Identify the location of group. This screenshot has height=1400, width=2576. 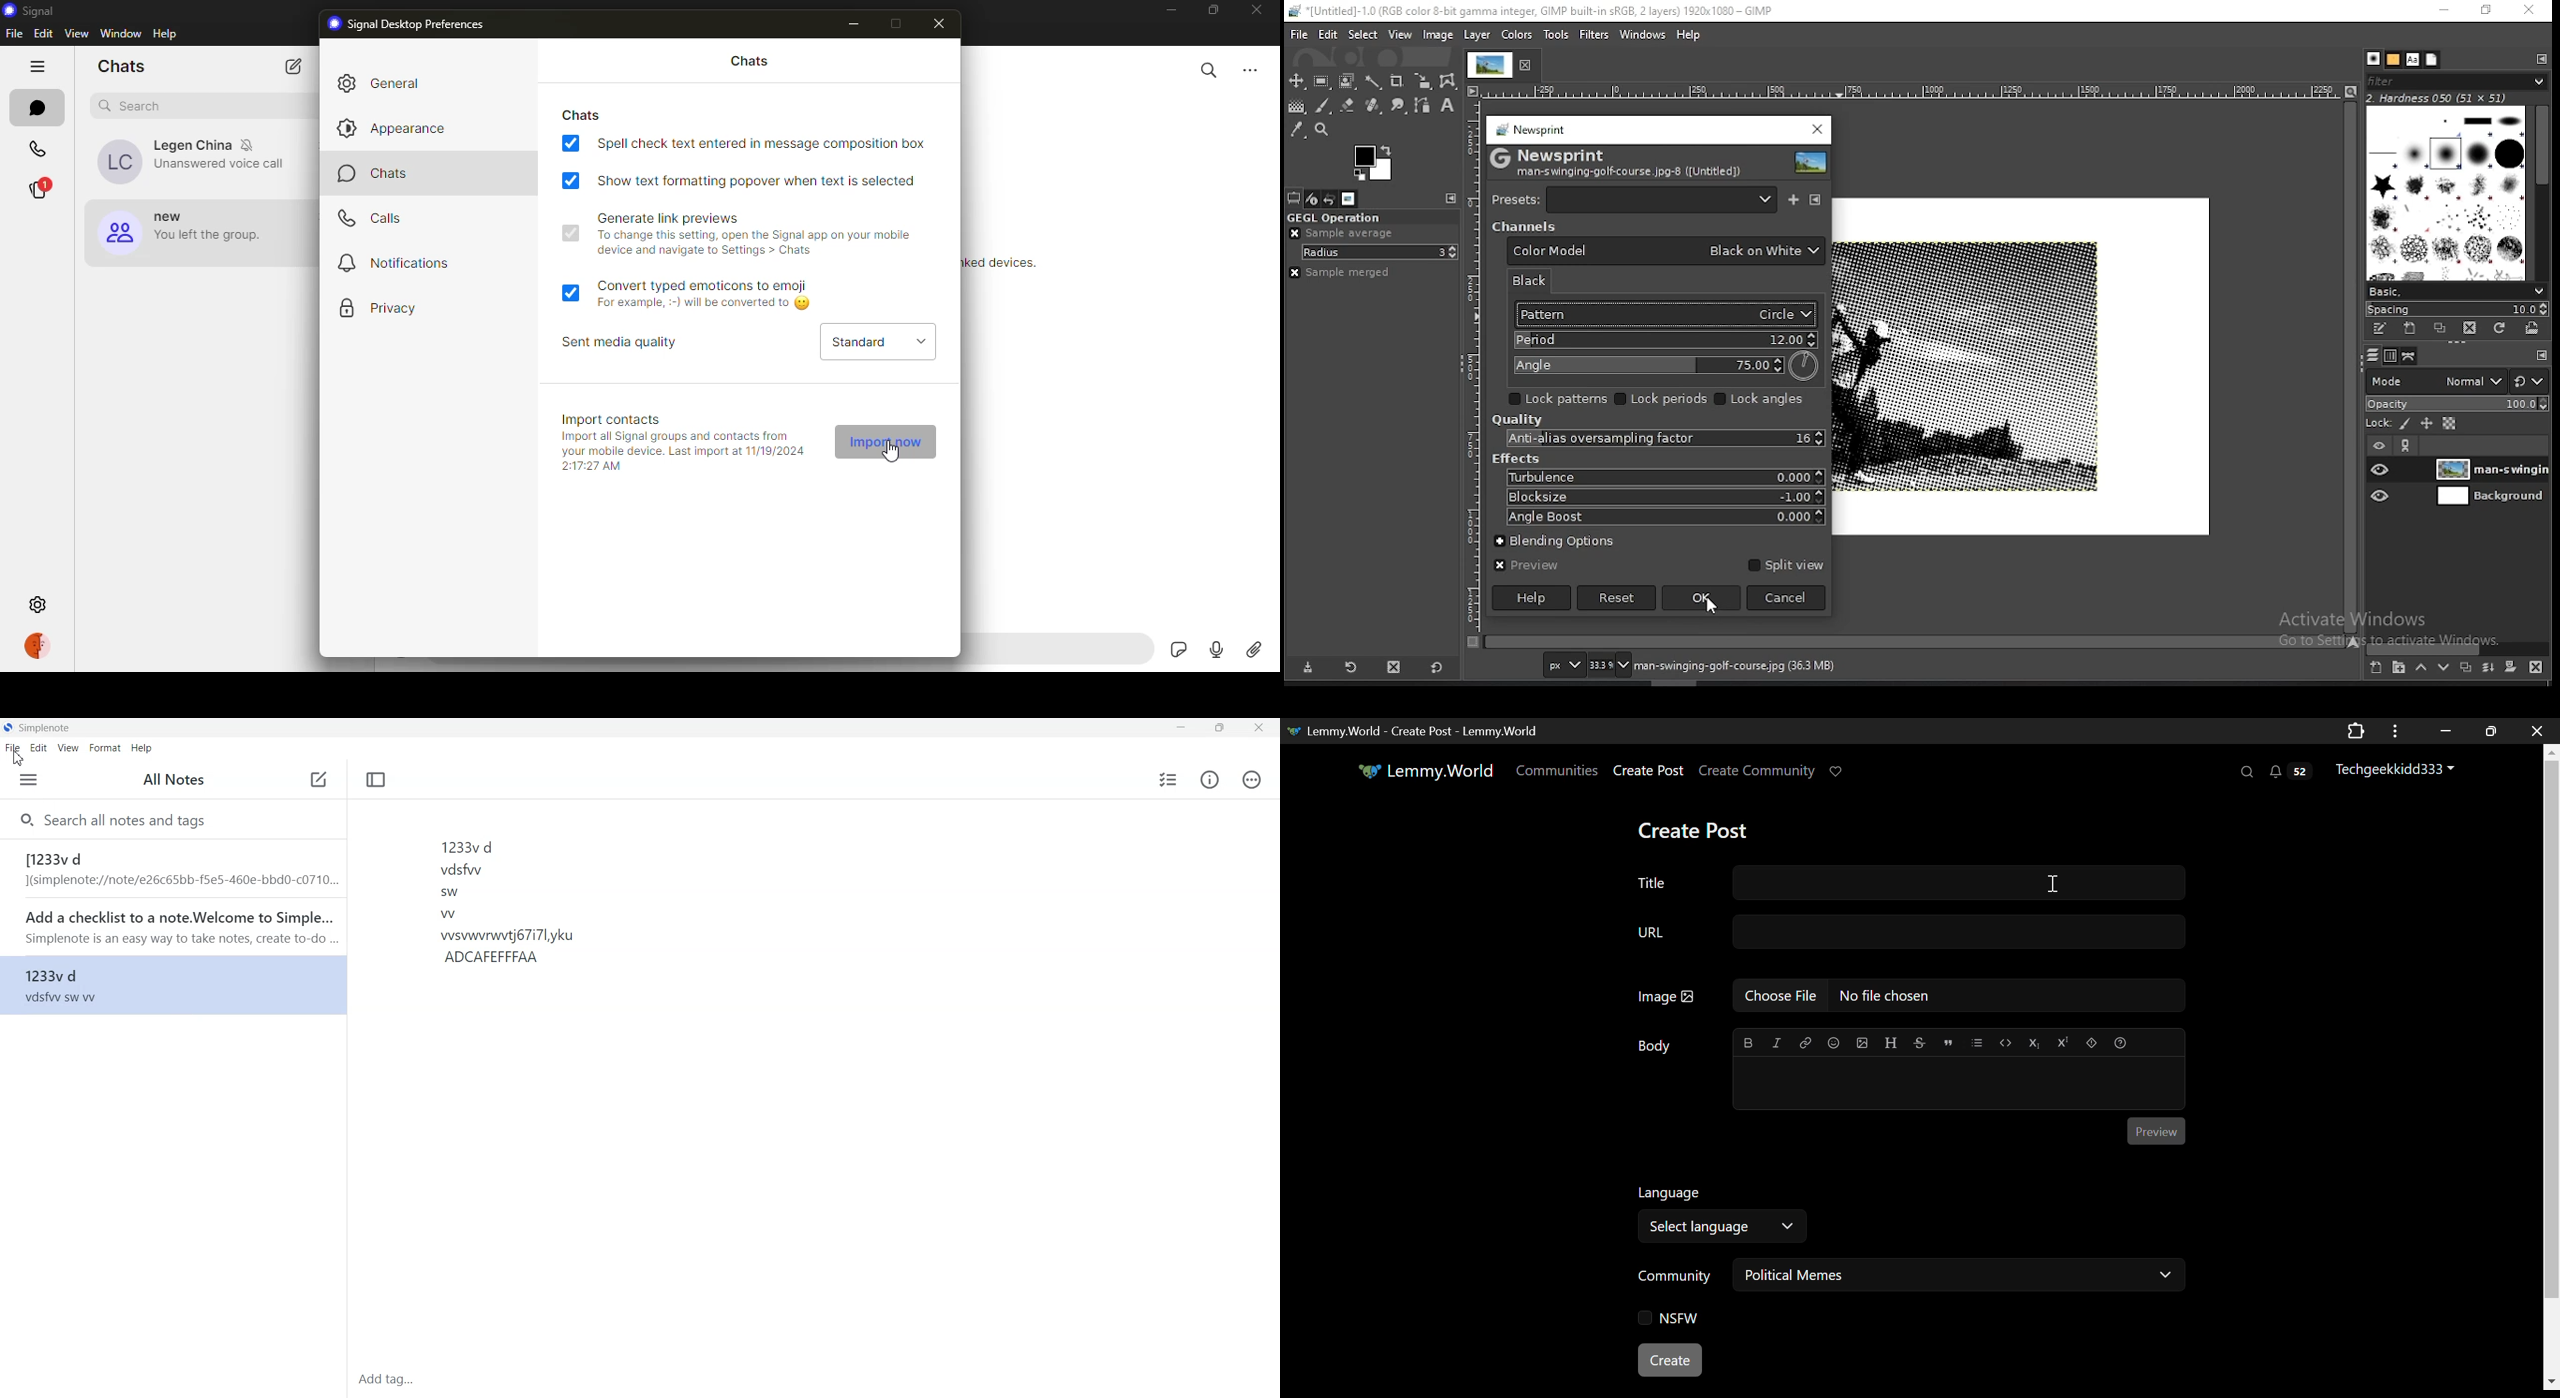
(190, 235).